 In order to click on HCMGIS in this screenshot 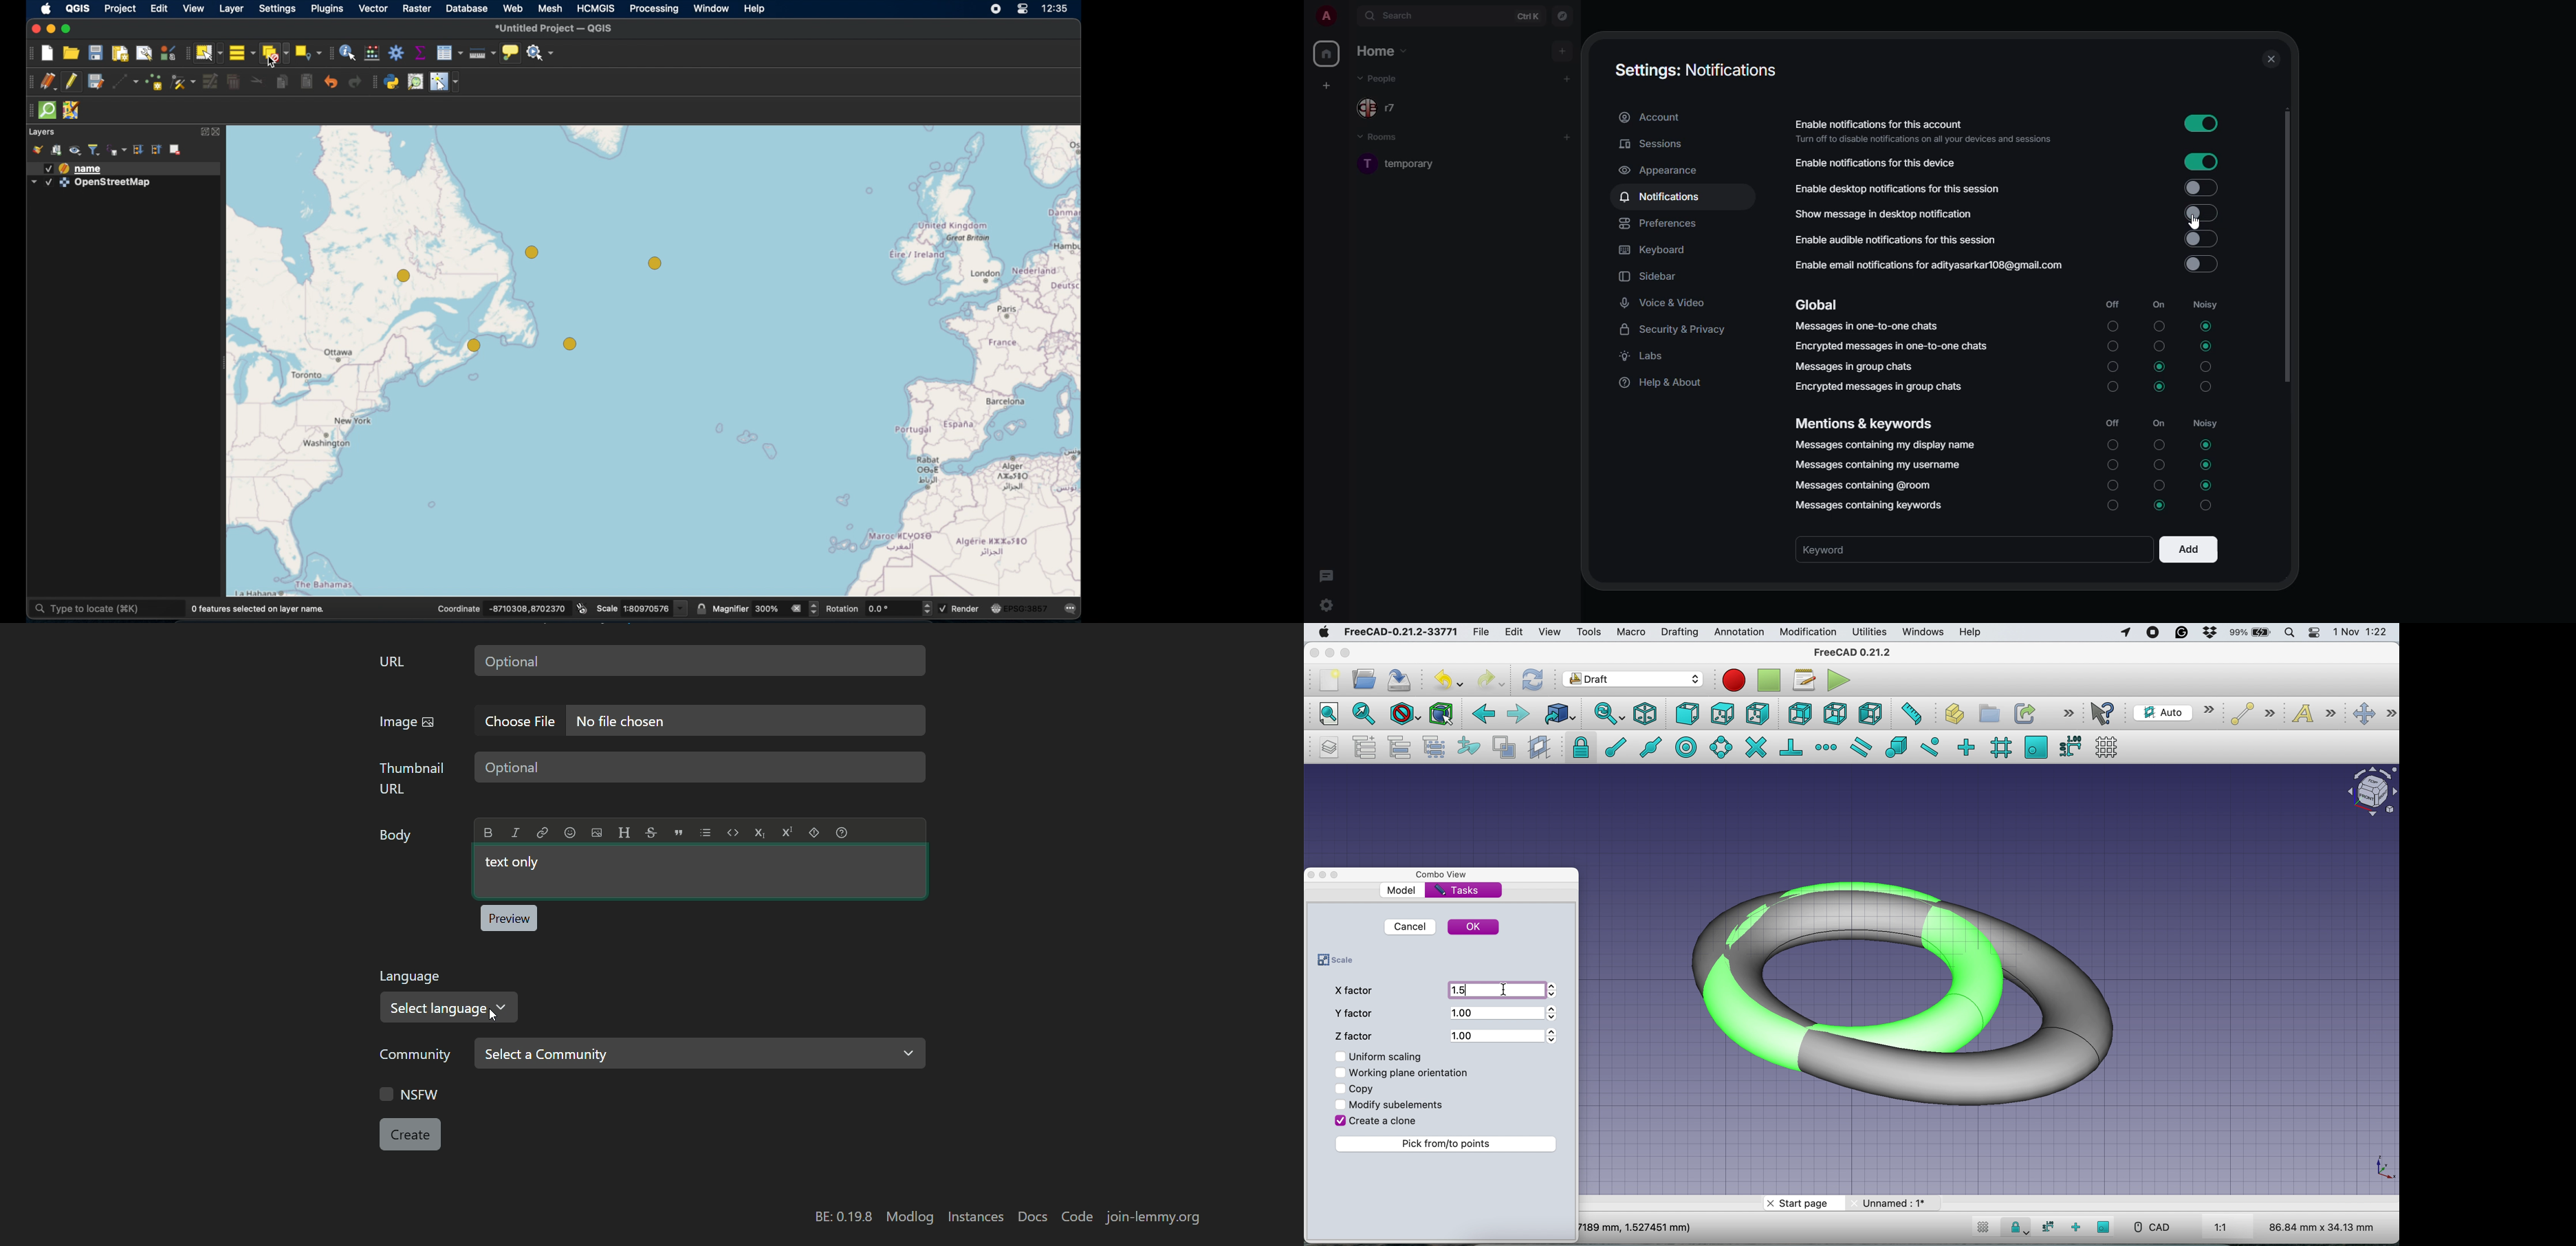, I will do `click(596, 9)`.